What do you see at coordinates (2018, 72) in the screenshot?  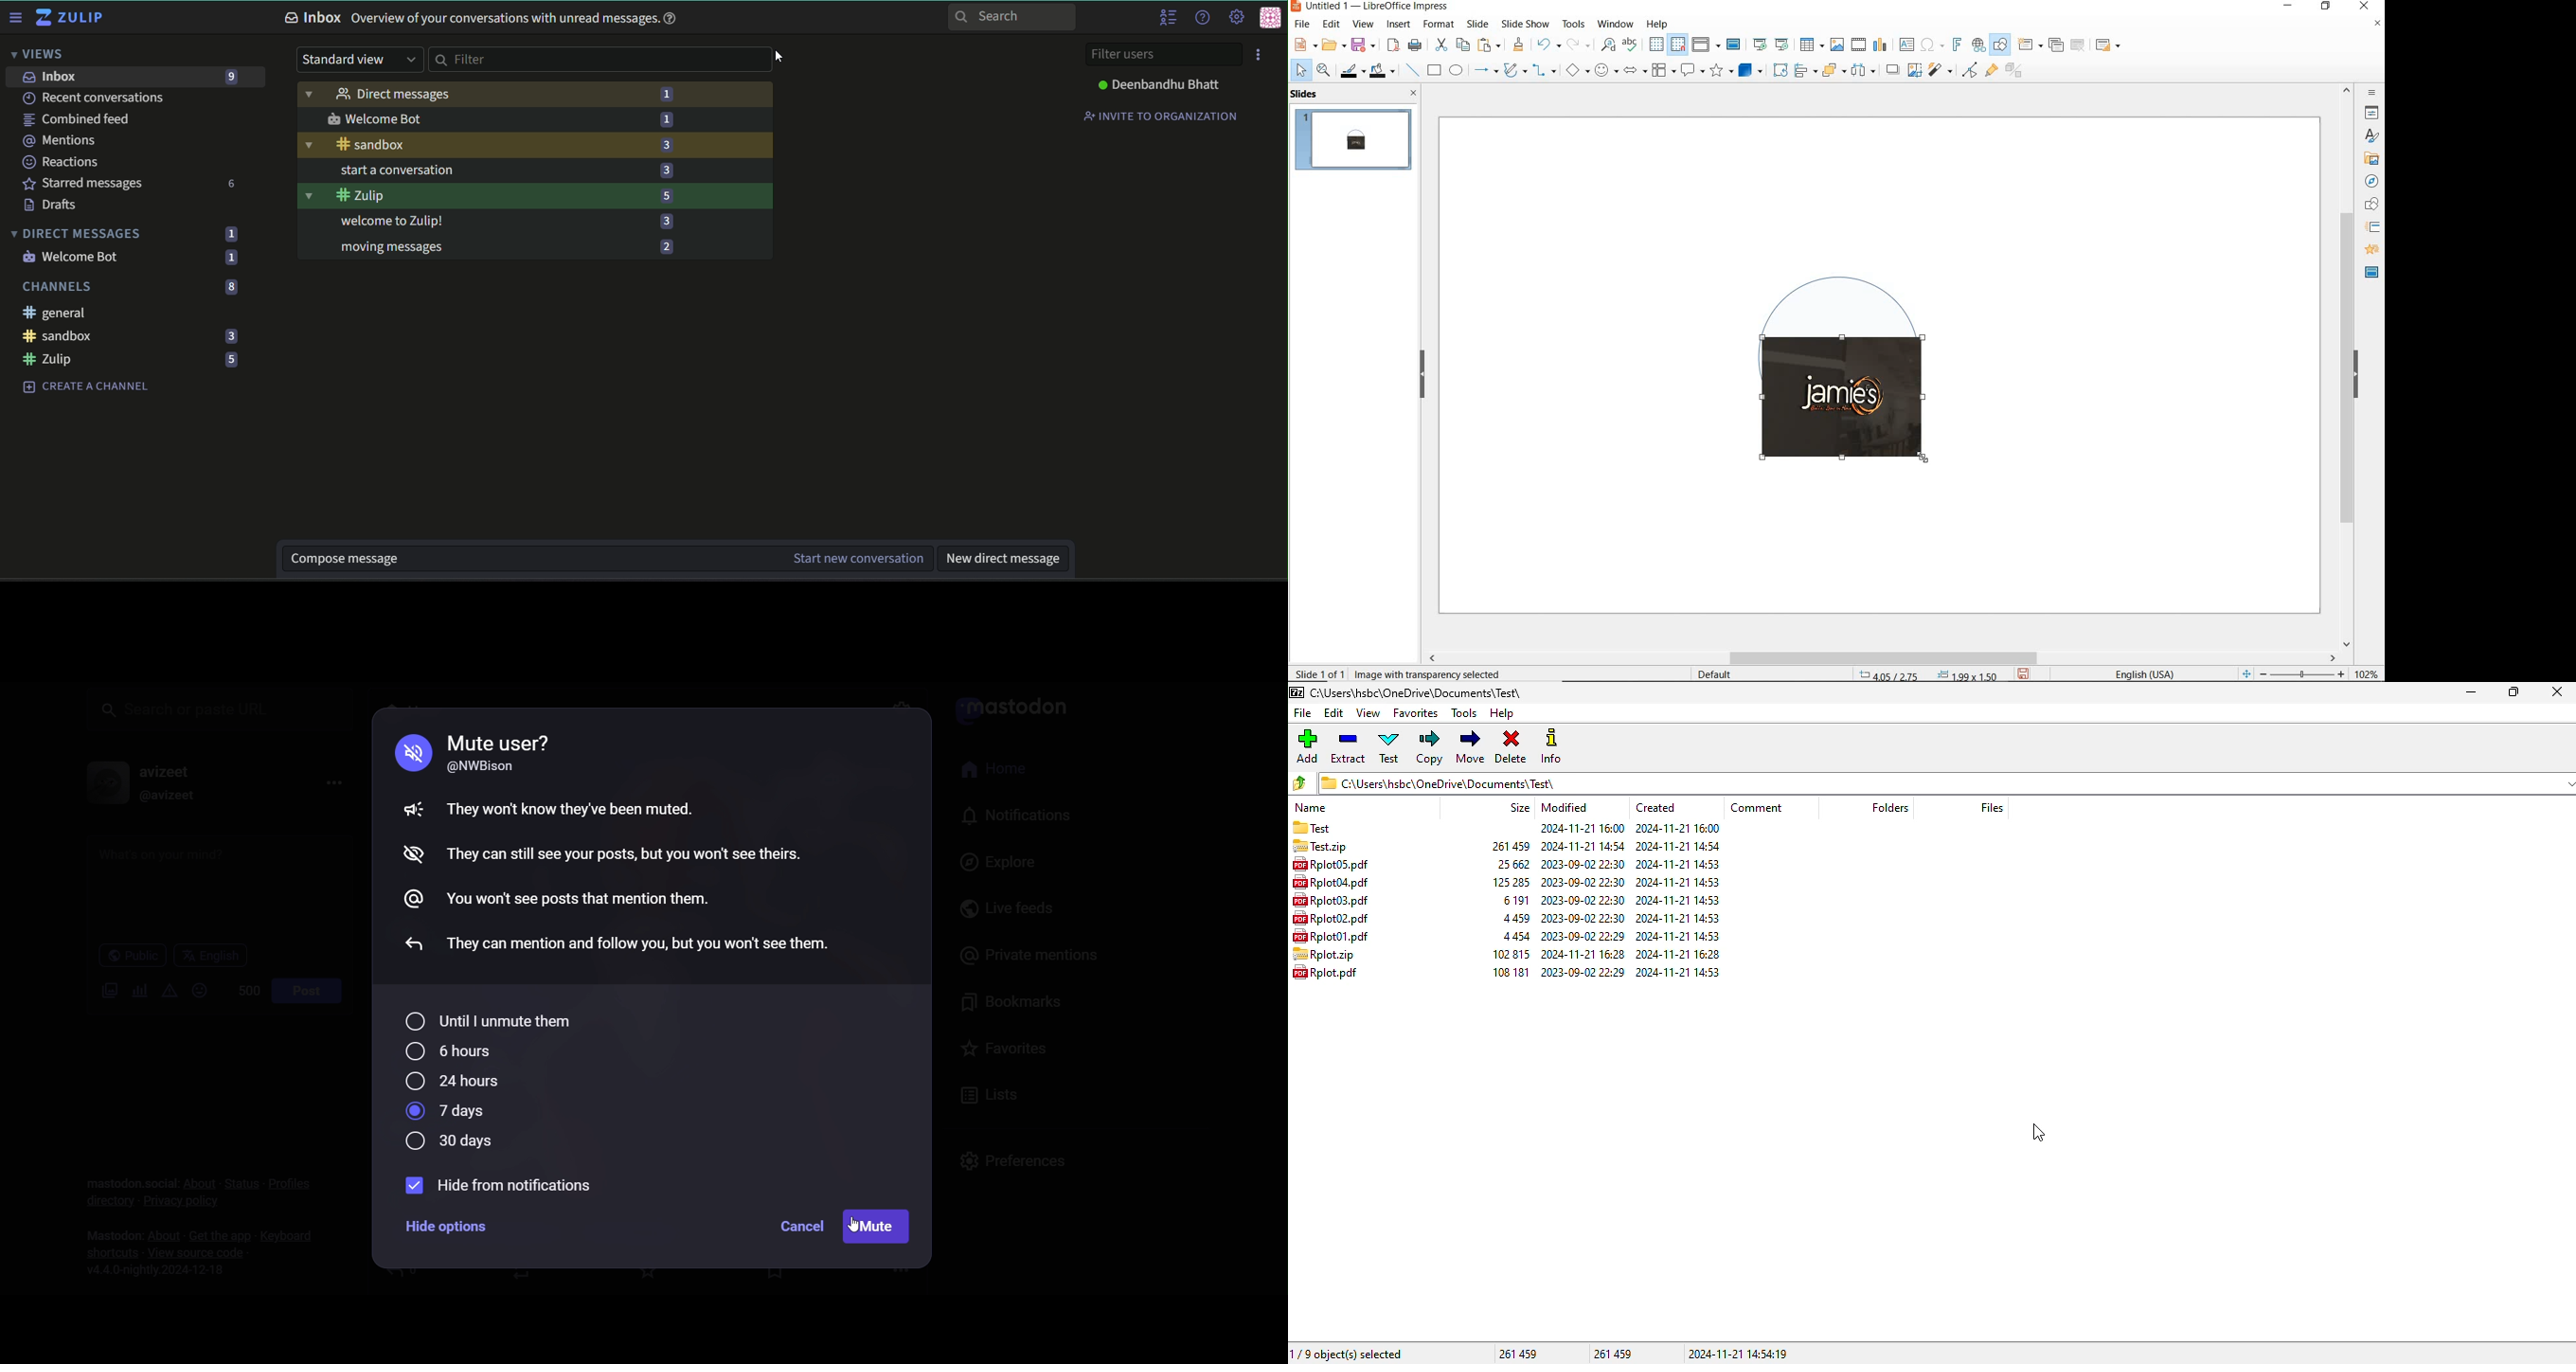 I see `toggle extrusion` at bounding box center [2018, 72].